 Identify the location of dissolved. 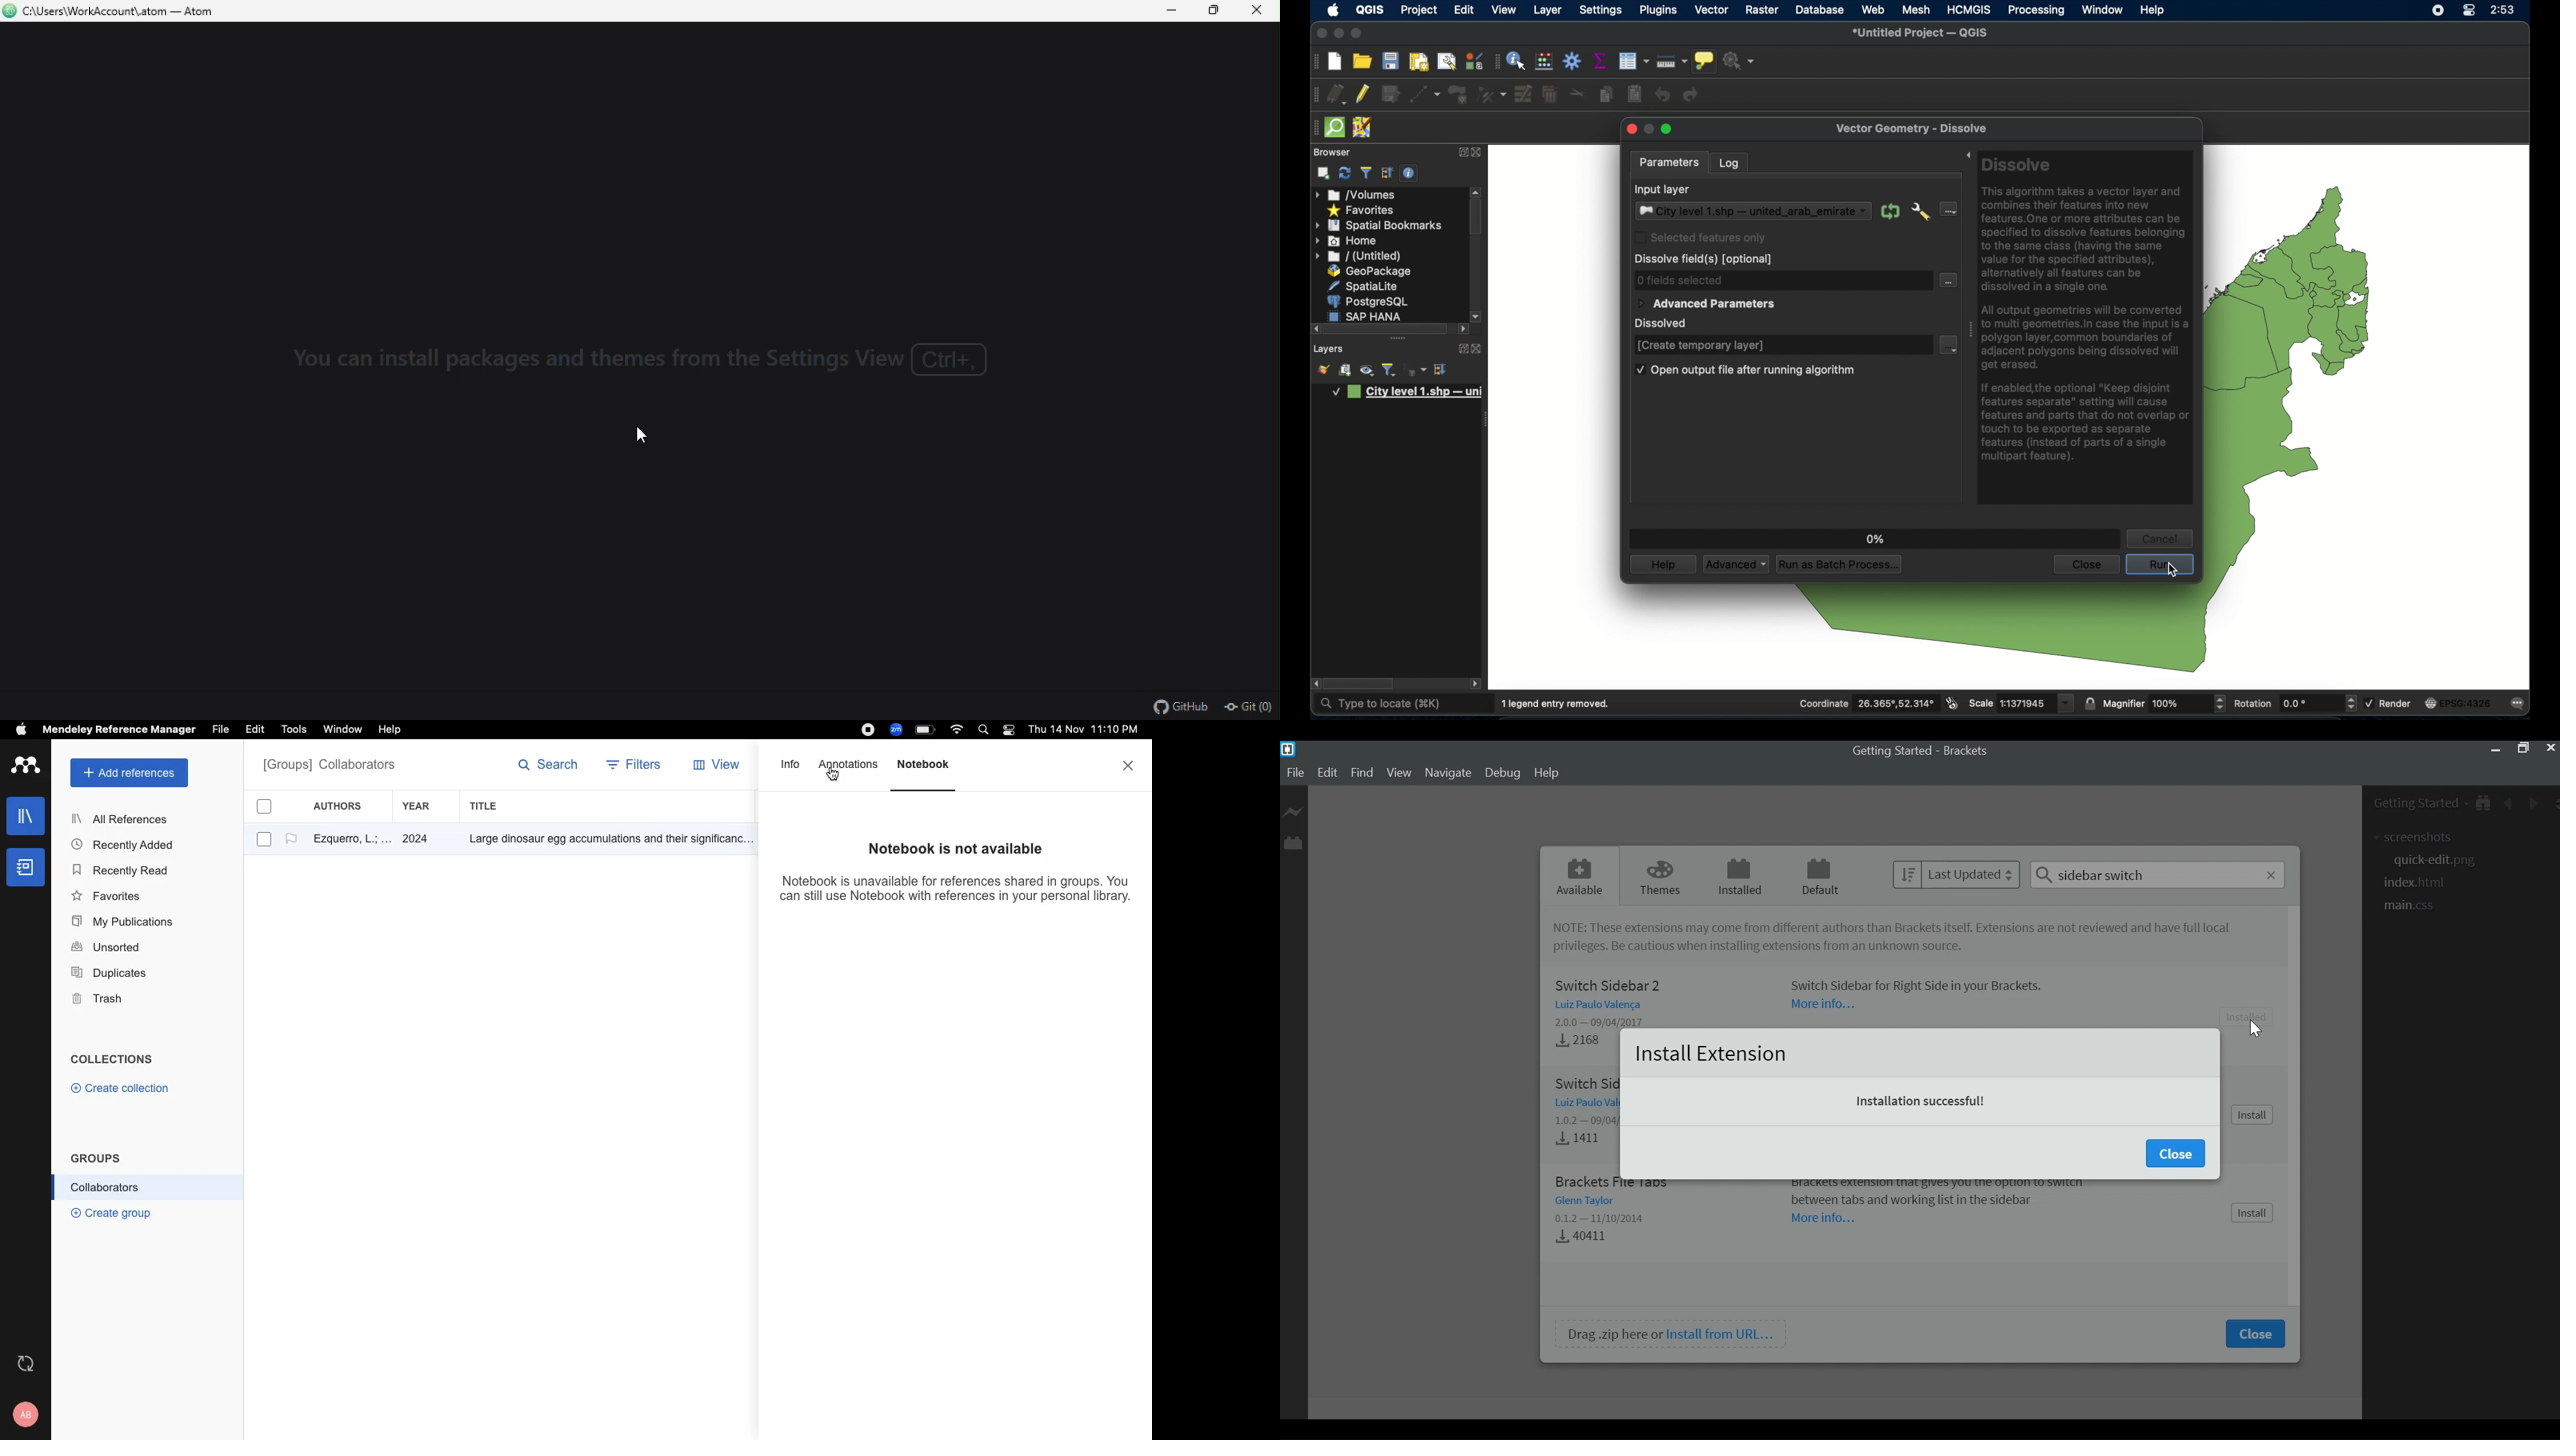
(1665, 324).